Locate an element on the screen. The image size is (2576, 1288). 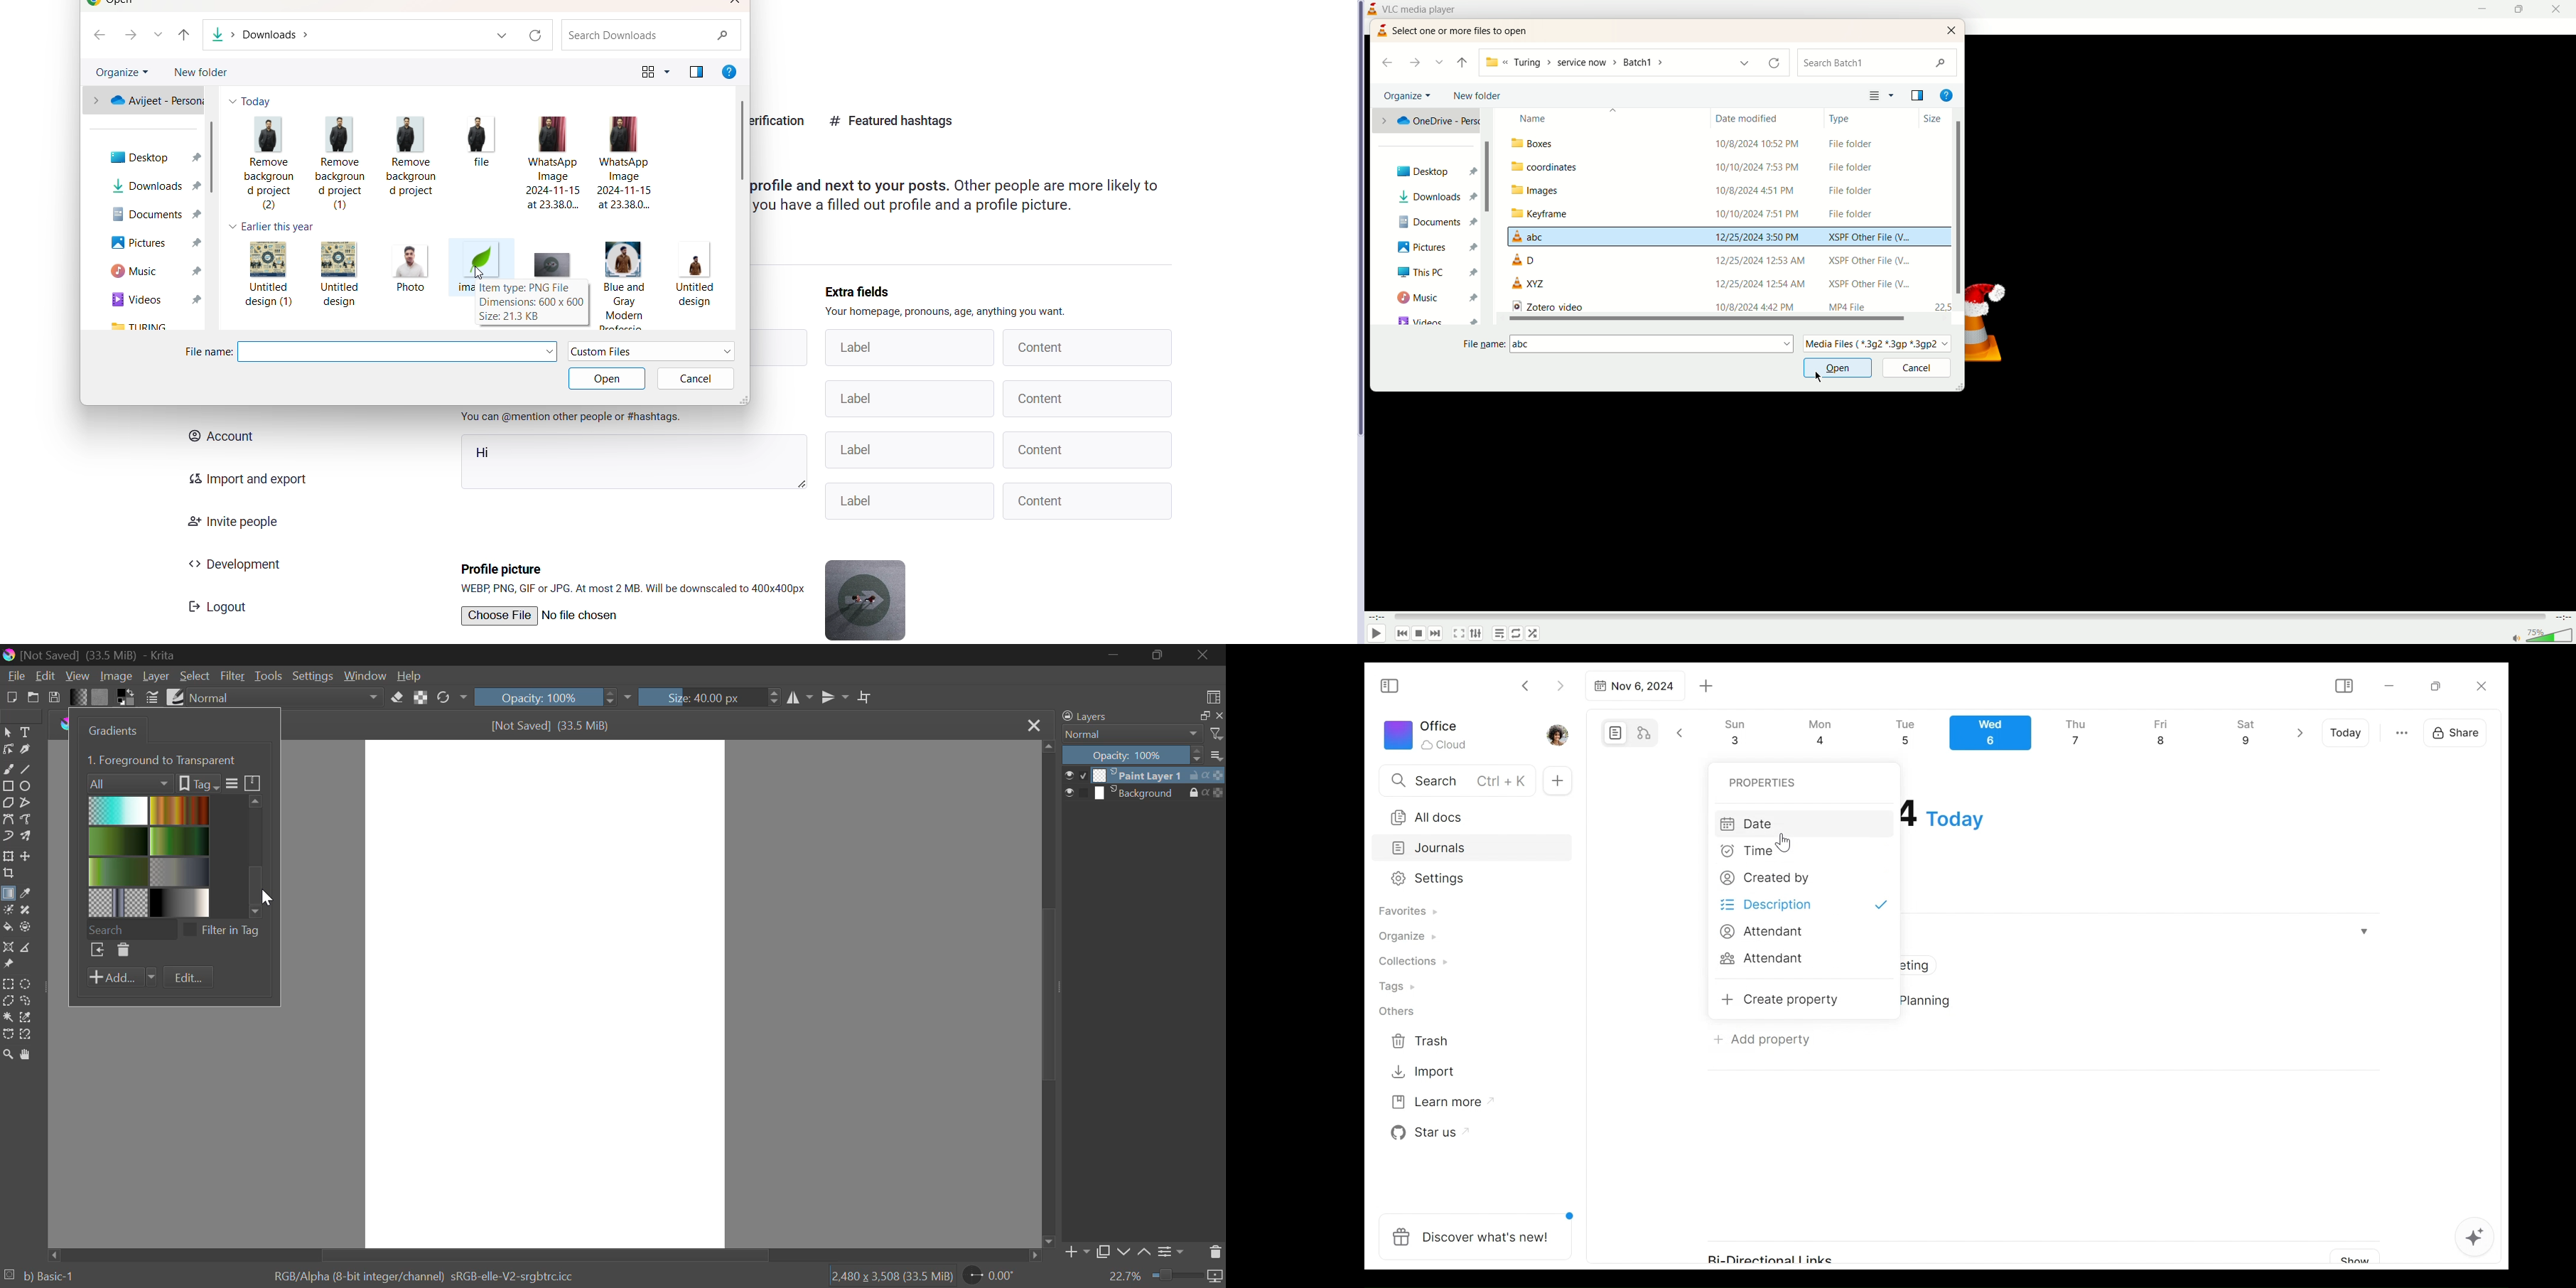
Videos is located at coordinates (1436, 318).